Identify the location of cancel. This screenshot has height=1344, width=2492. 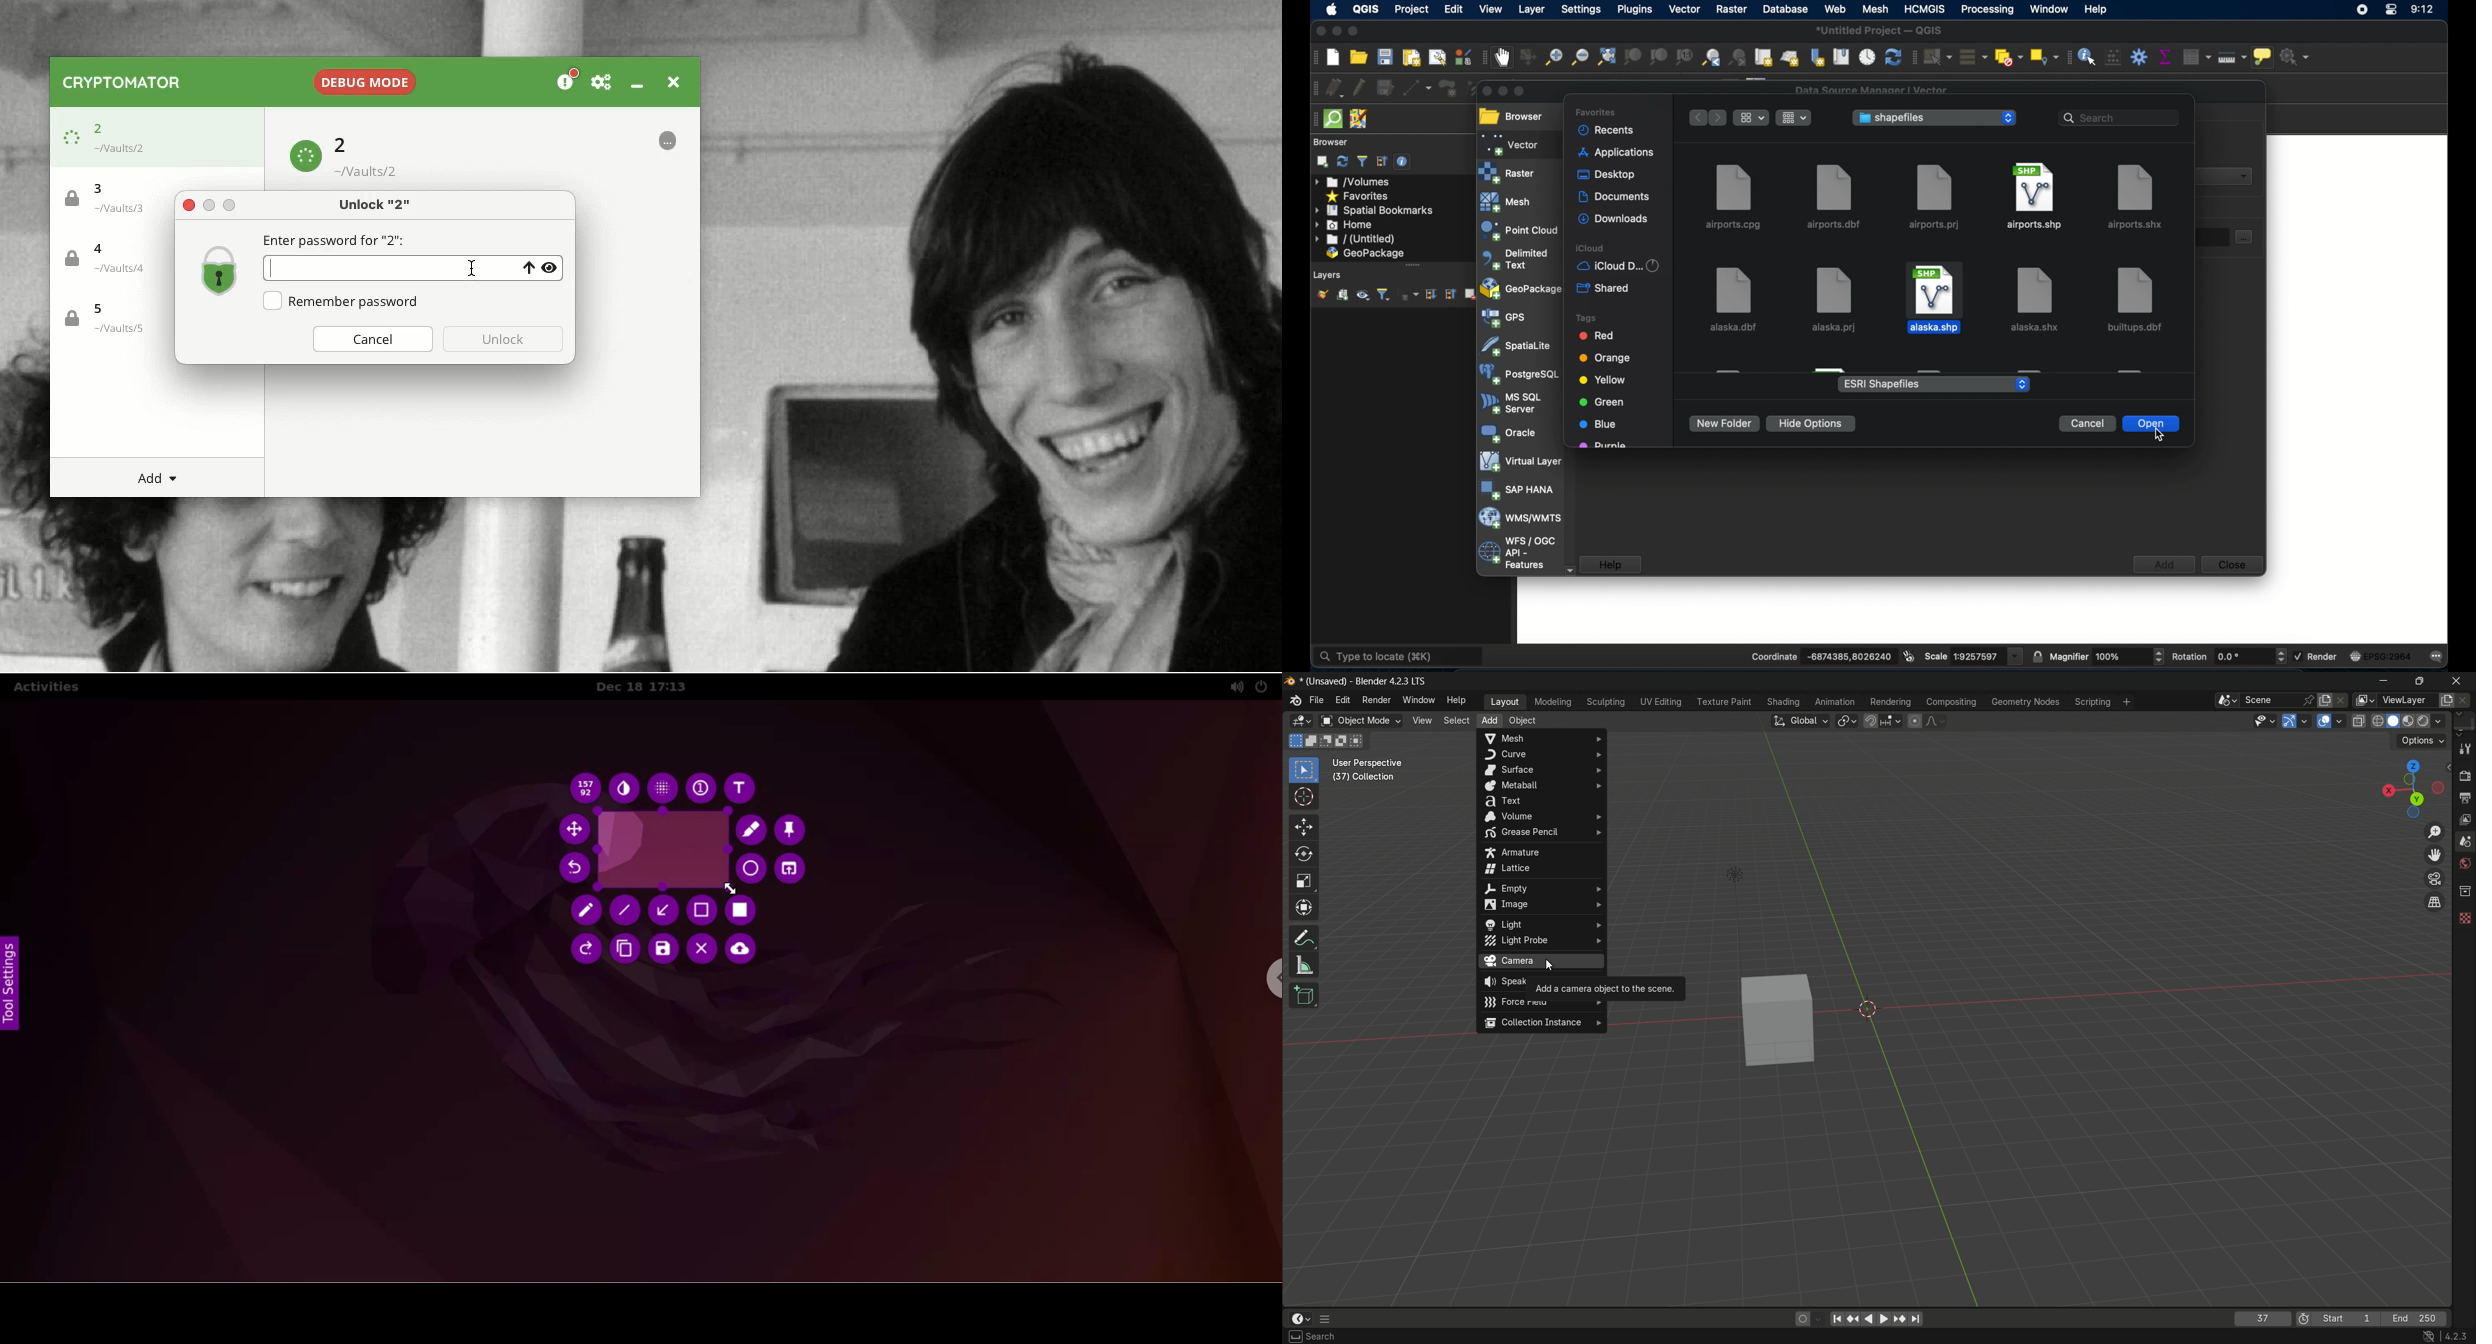
(2088, 424).